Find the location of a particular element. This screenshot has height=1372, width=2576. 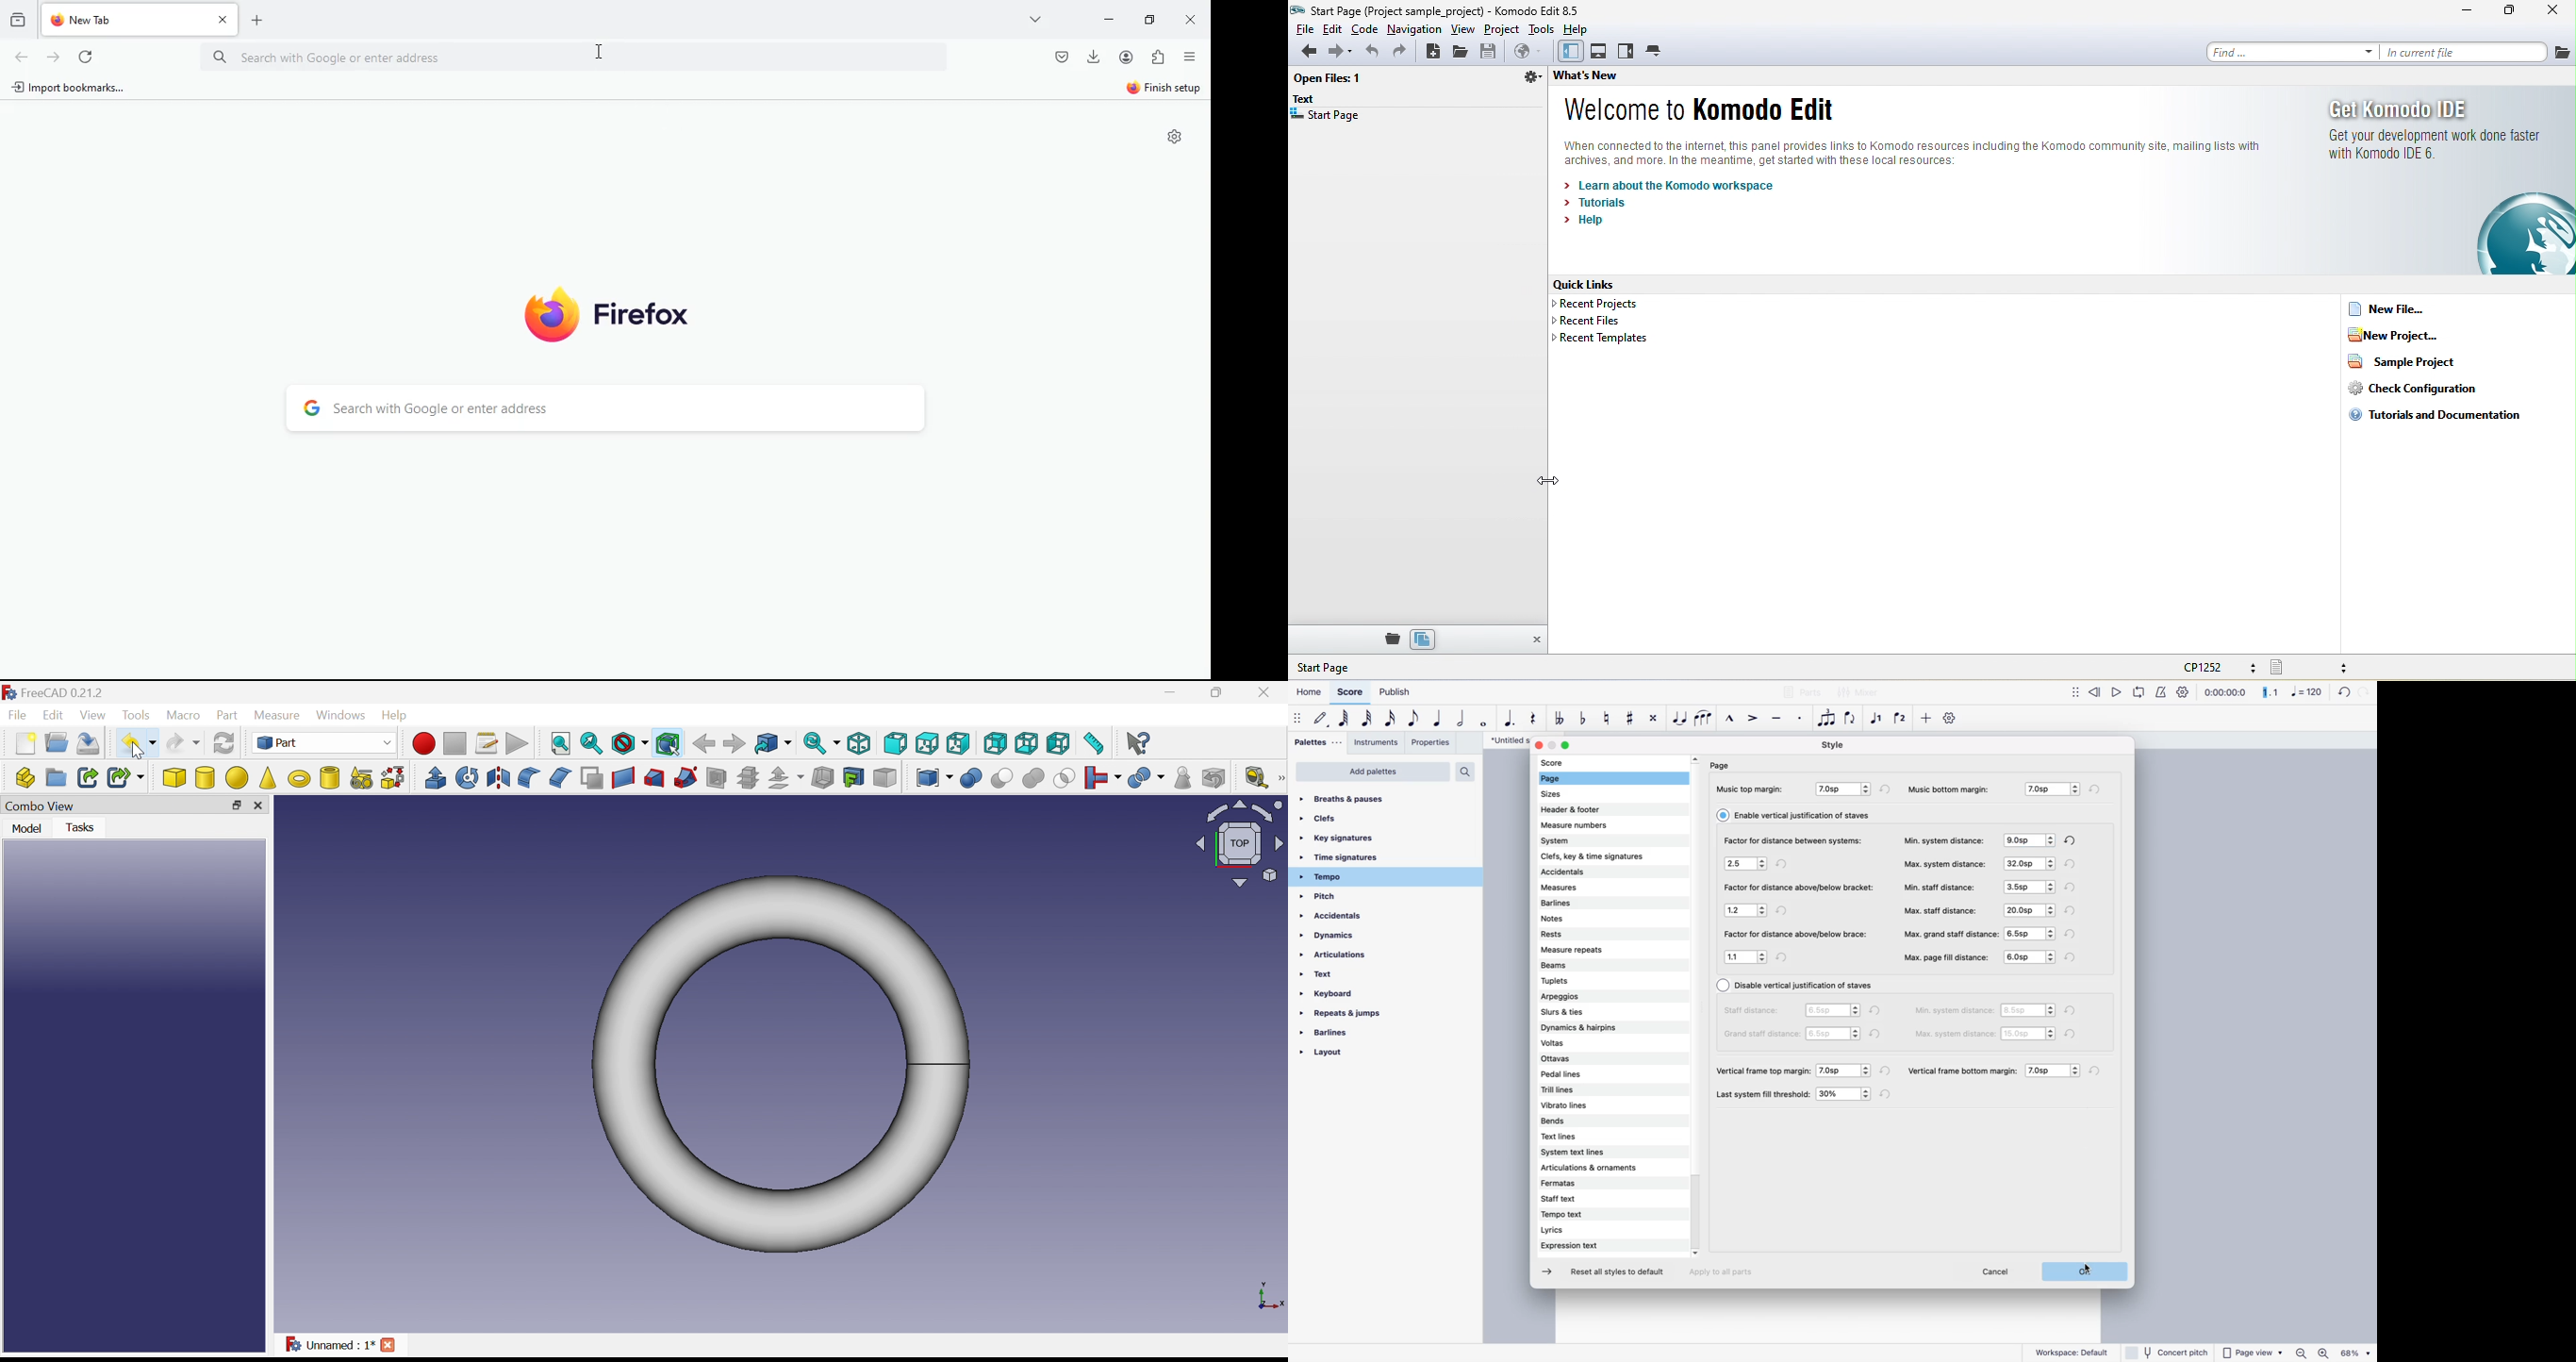

refresh is located at coordinates (2073, 887).